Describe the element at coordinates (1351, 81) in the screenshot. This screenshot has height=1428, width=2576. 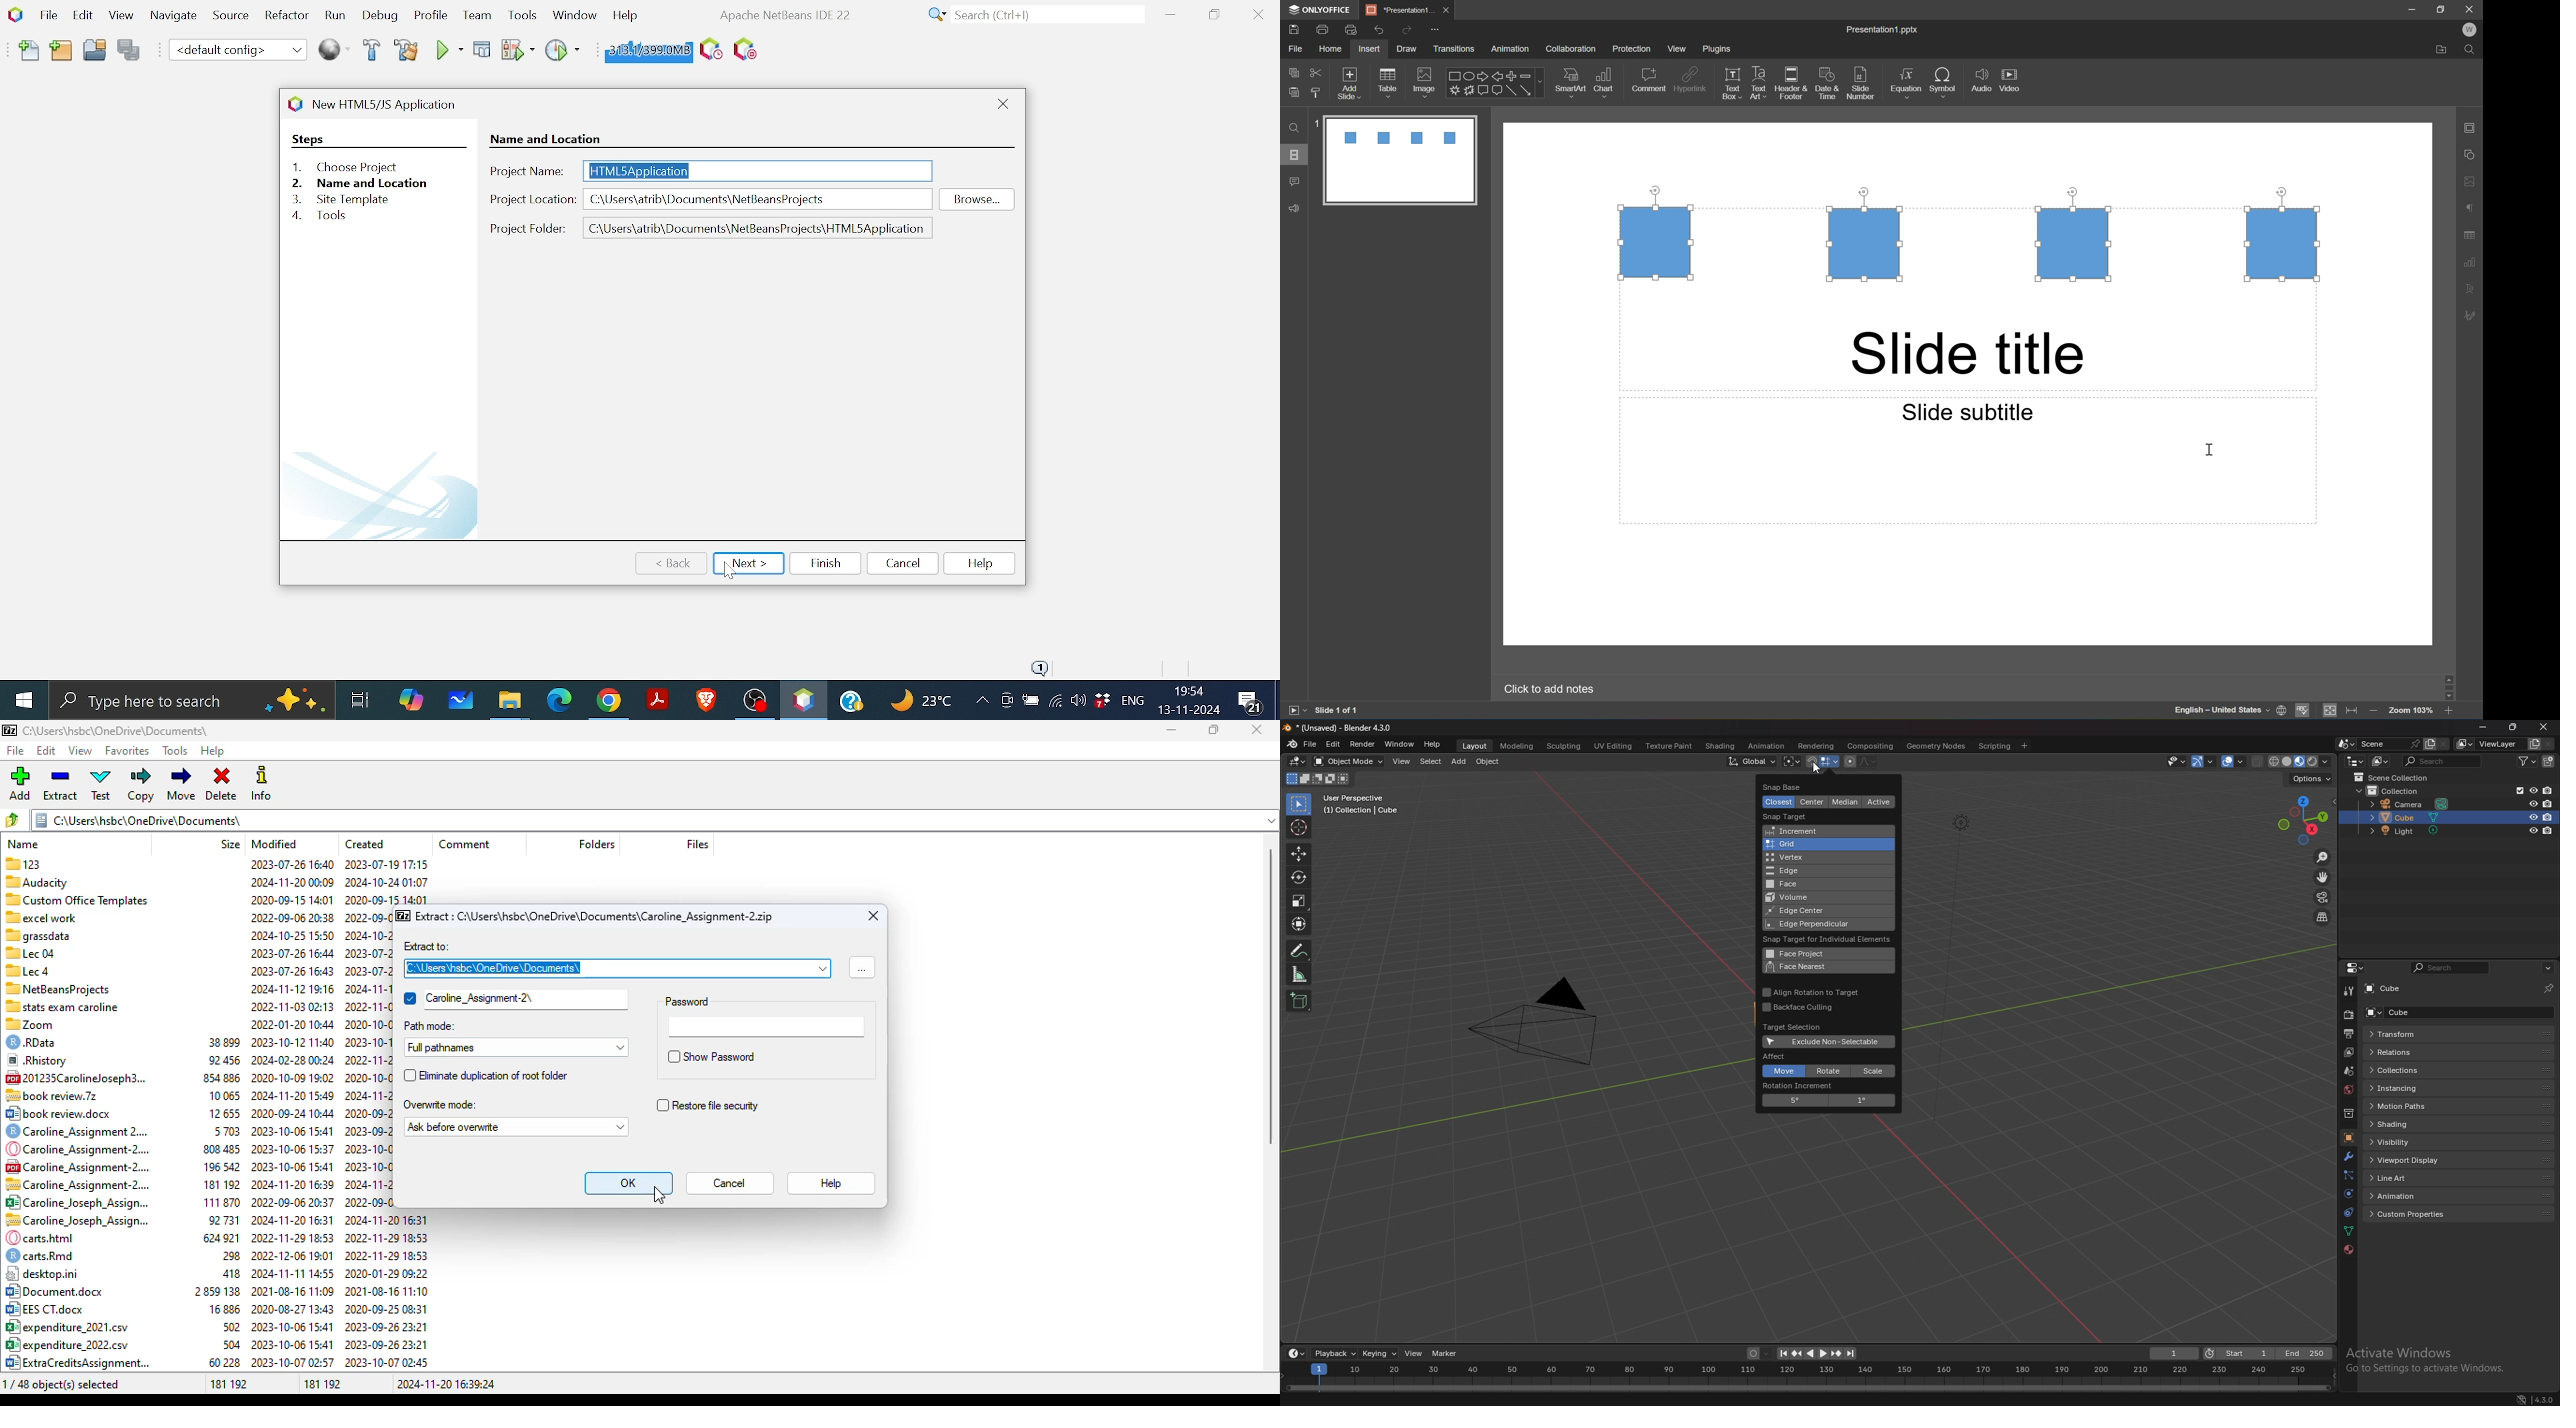
I see `add slide` at that location.